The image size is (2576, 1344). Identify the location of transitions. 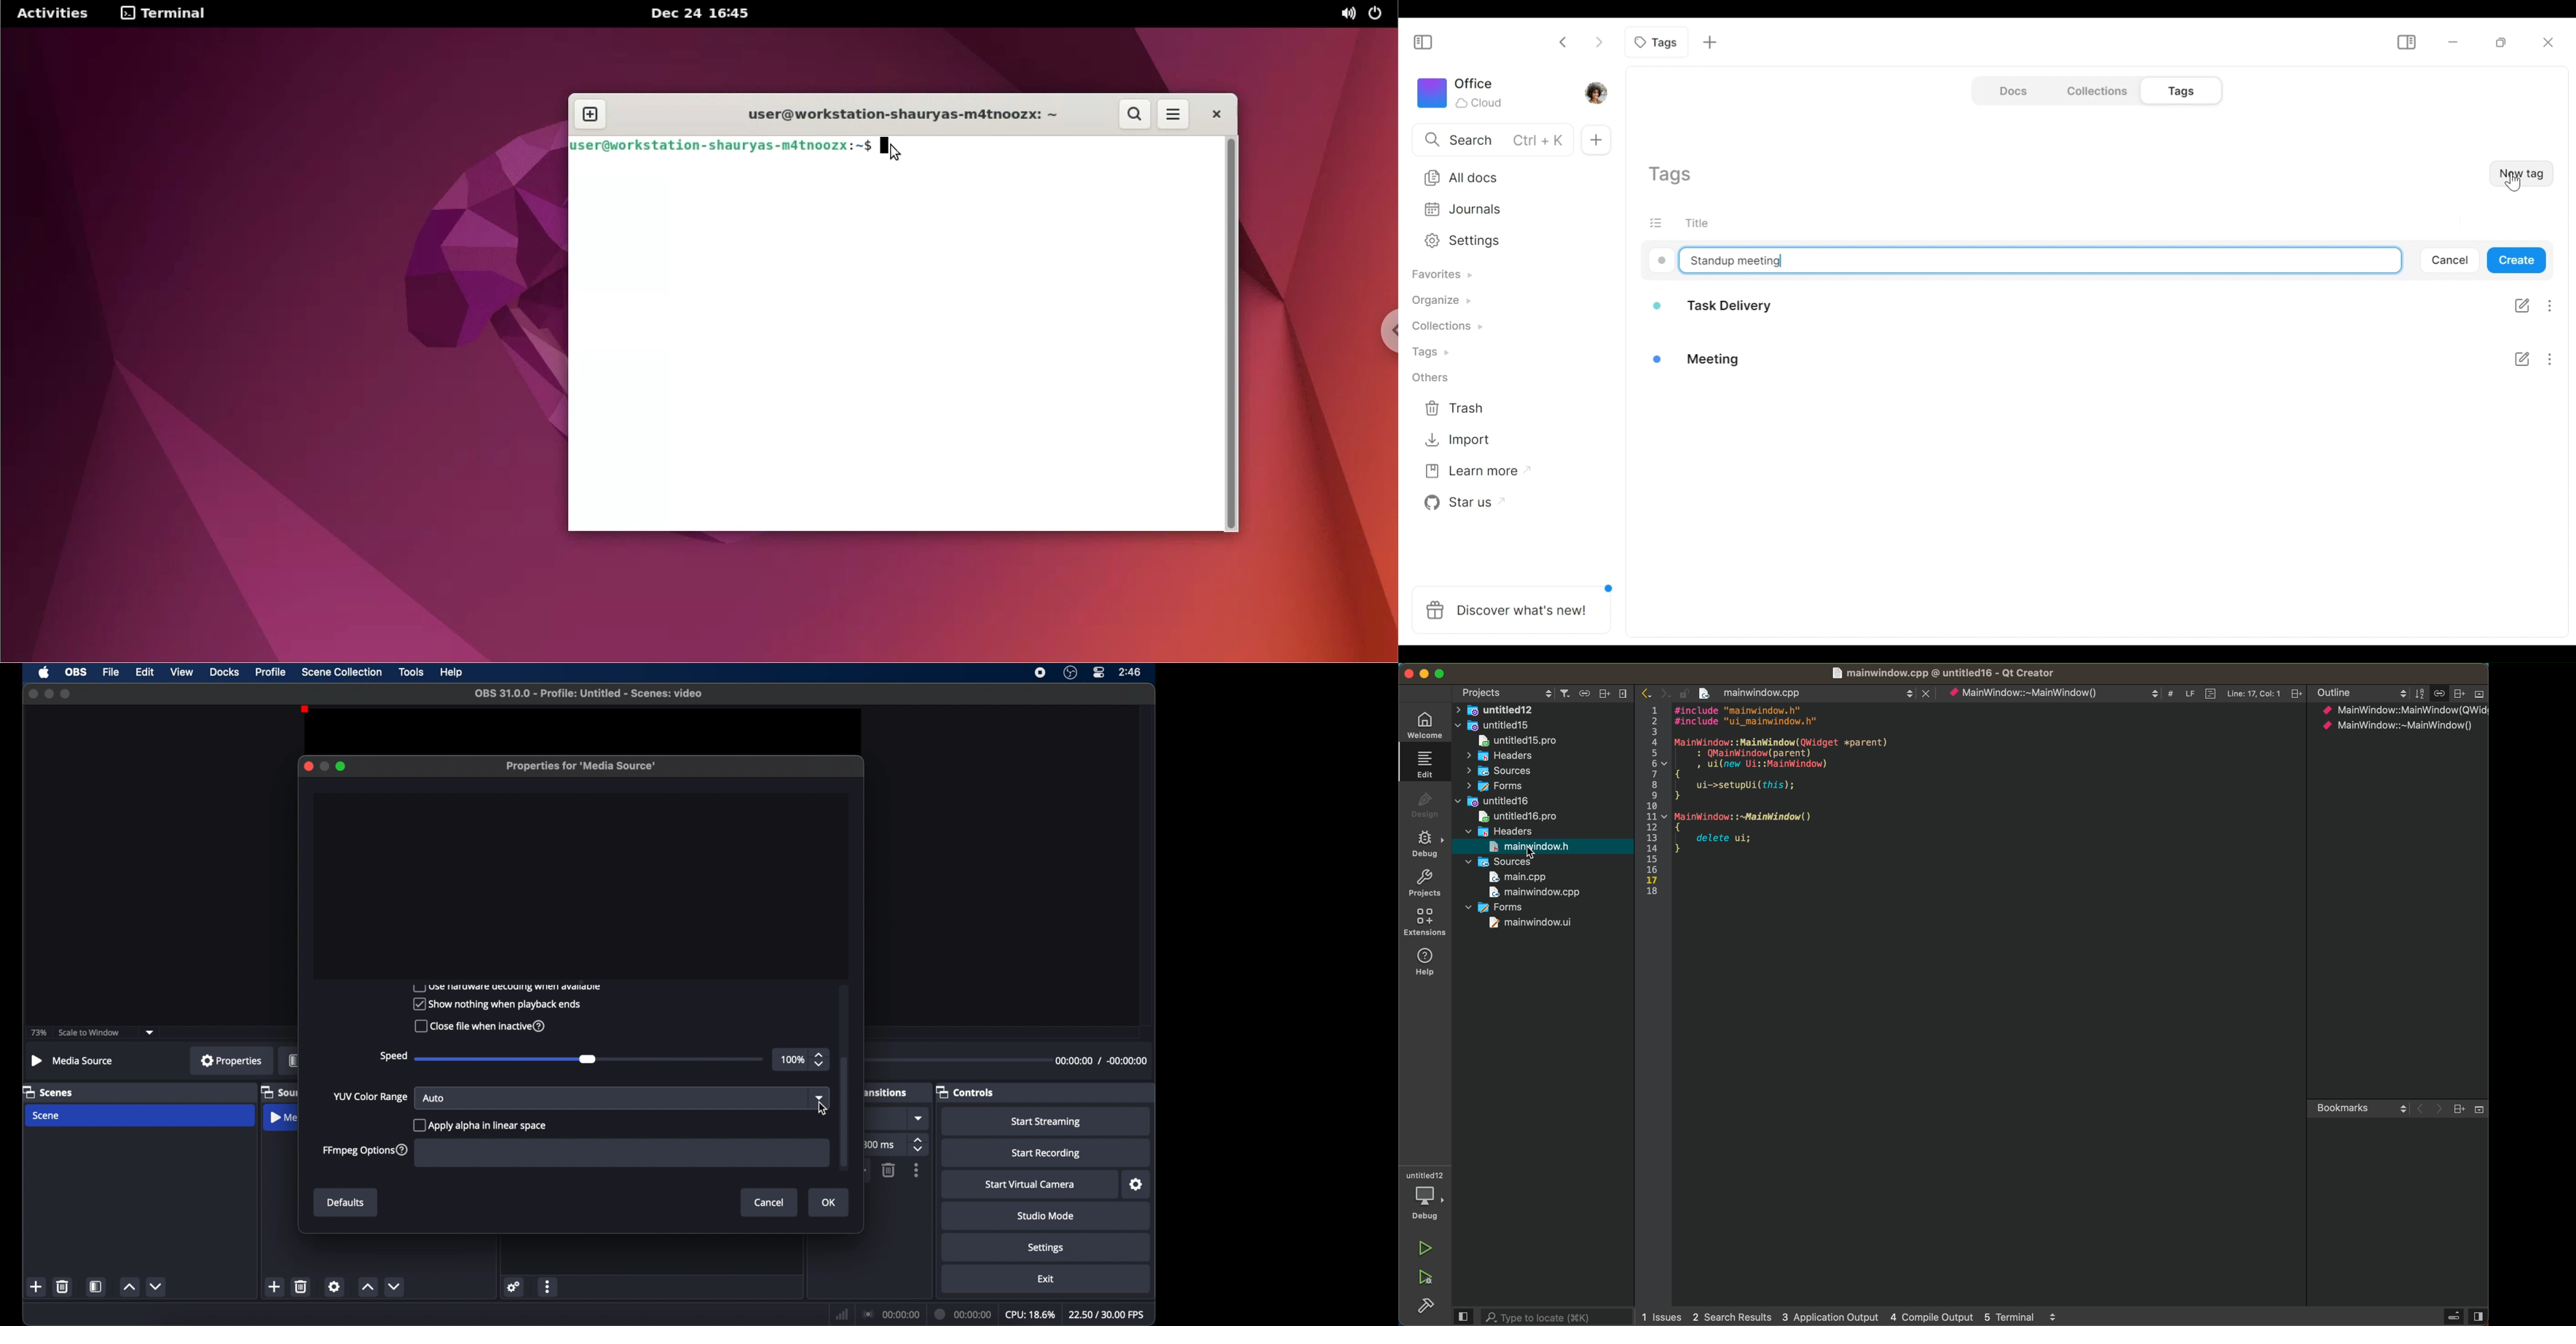
(886, 1093).